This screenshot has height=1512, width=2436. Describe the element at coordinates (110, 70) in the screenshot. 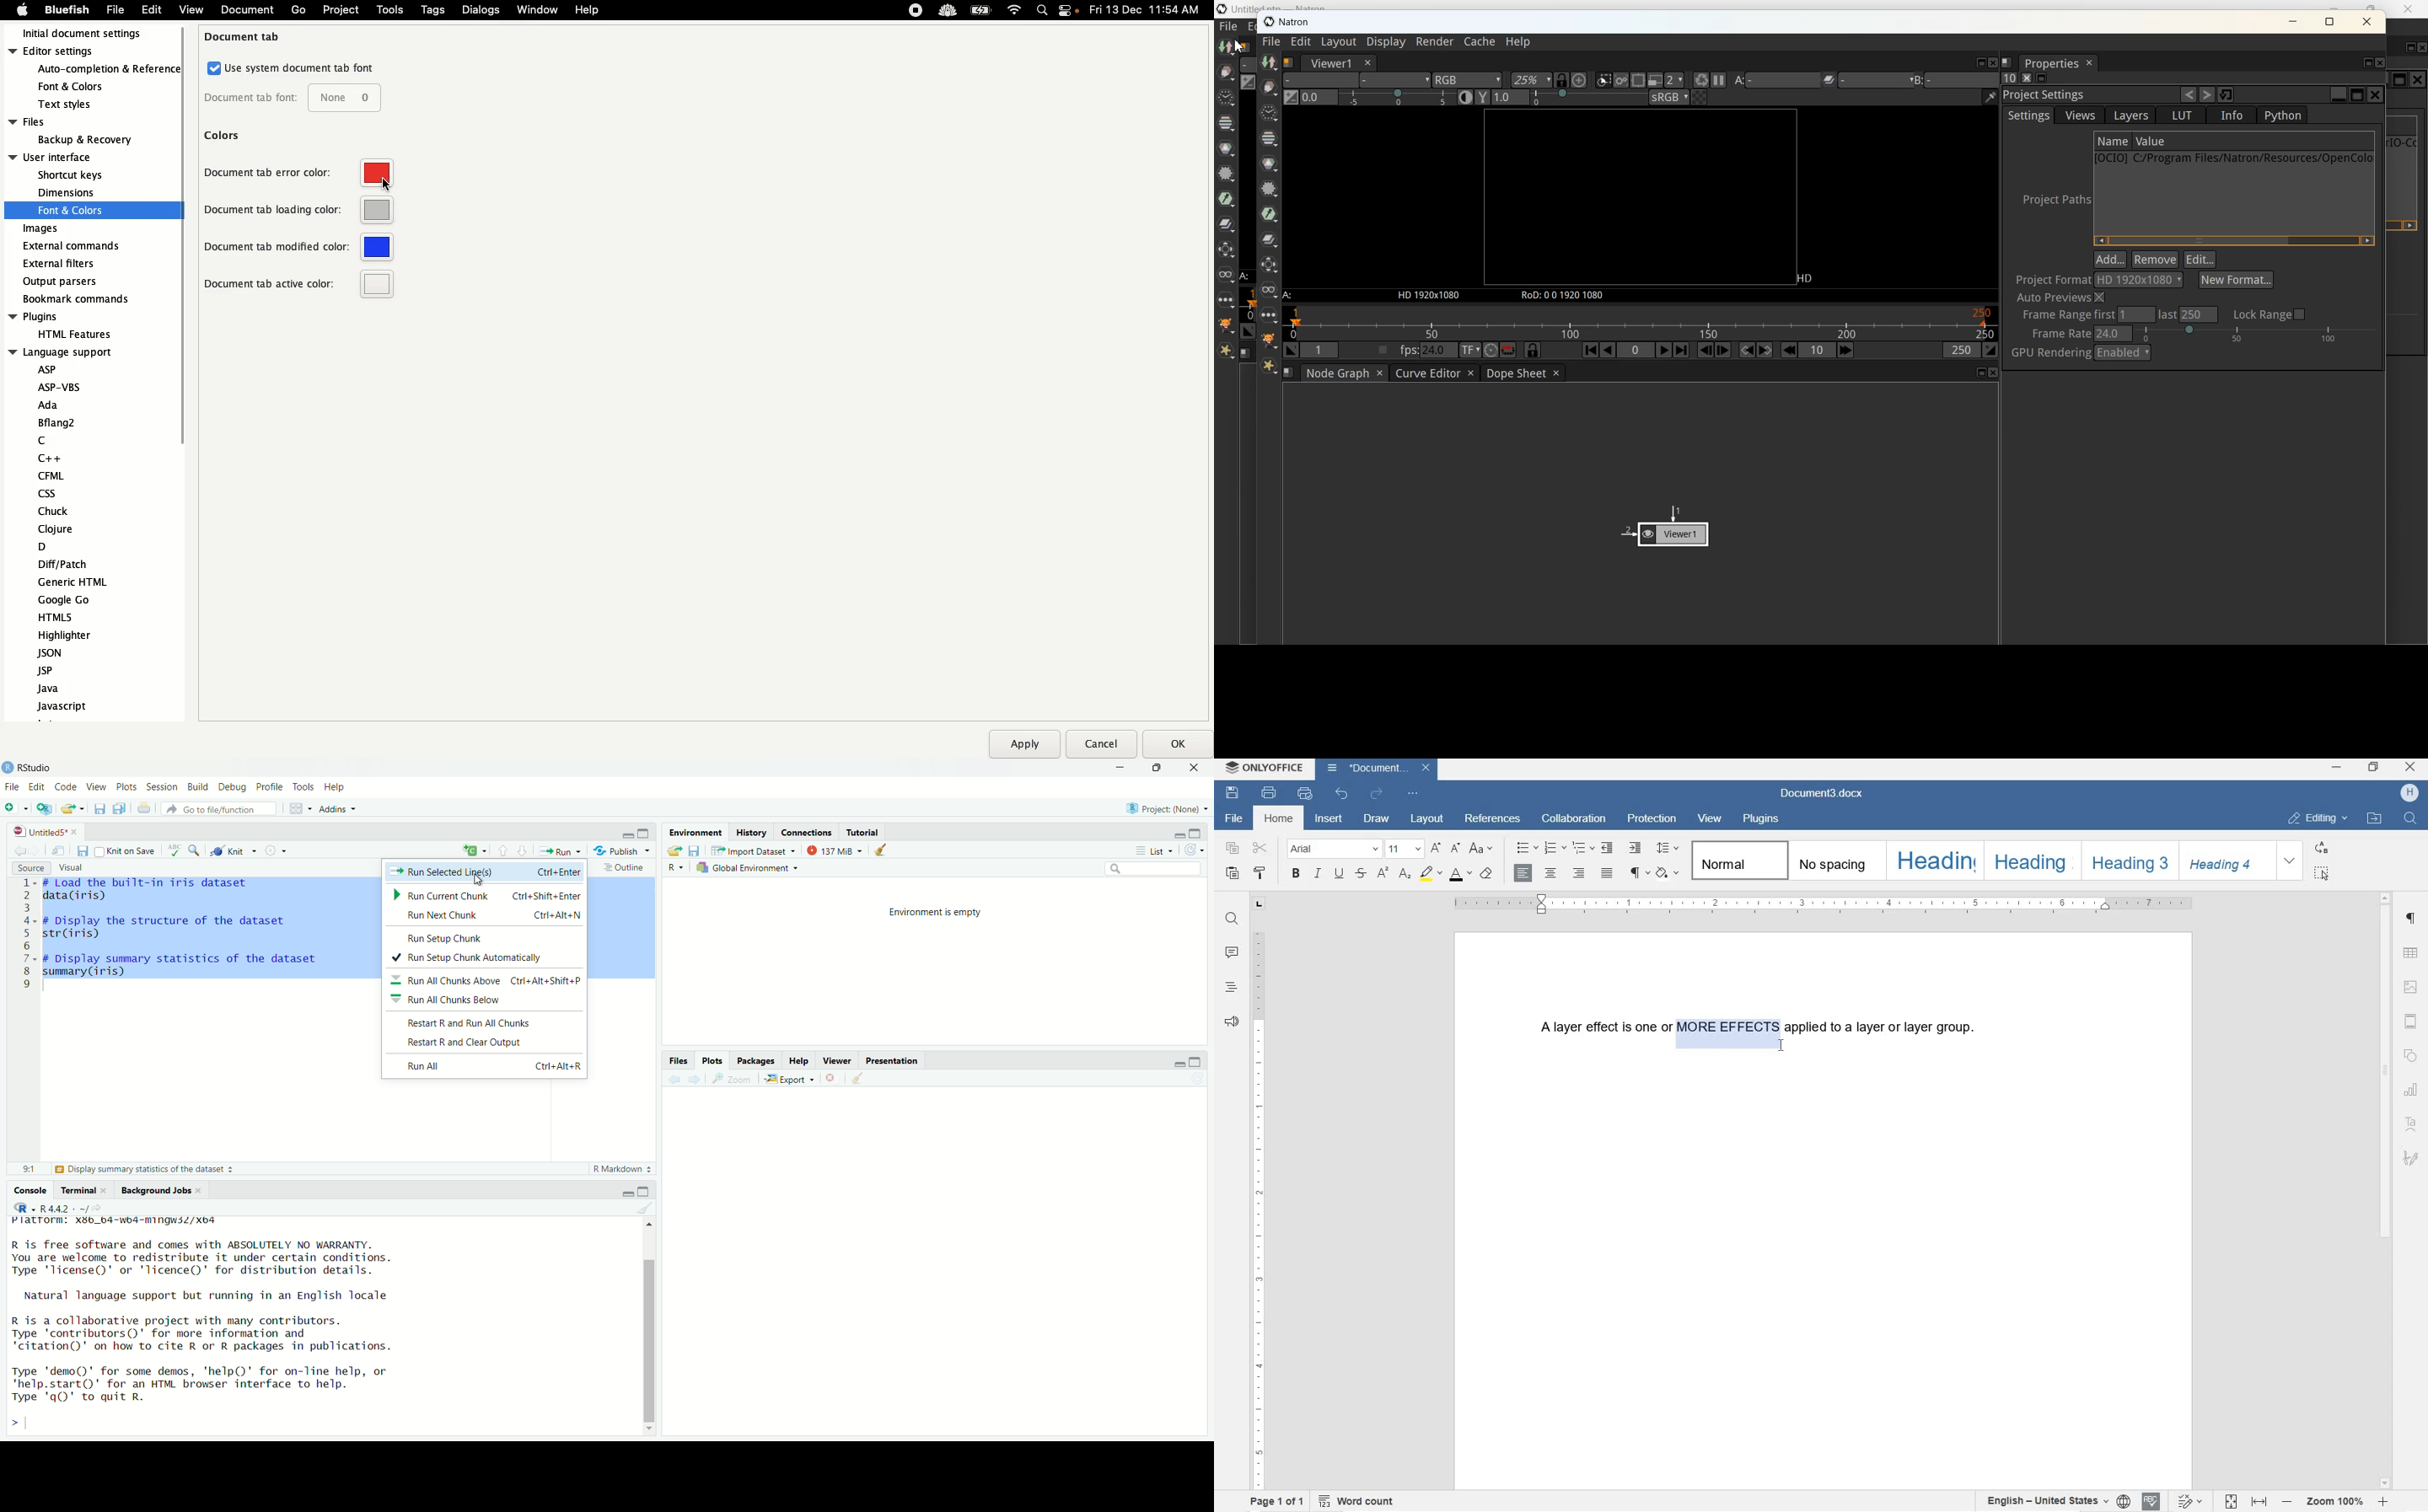

I see `auto-completion & refrences` at that location.